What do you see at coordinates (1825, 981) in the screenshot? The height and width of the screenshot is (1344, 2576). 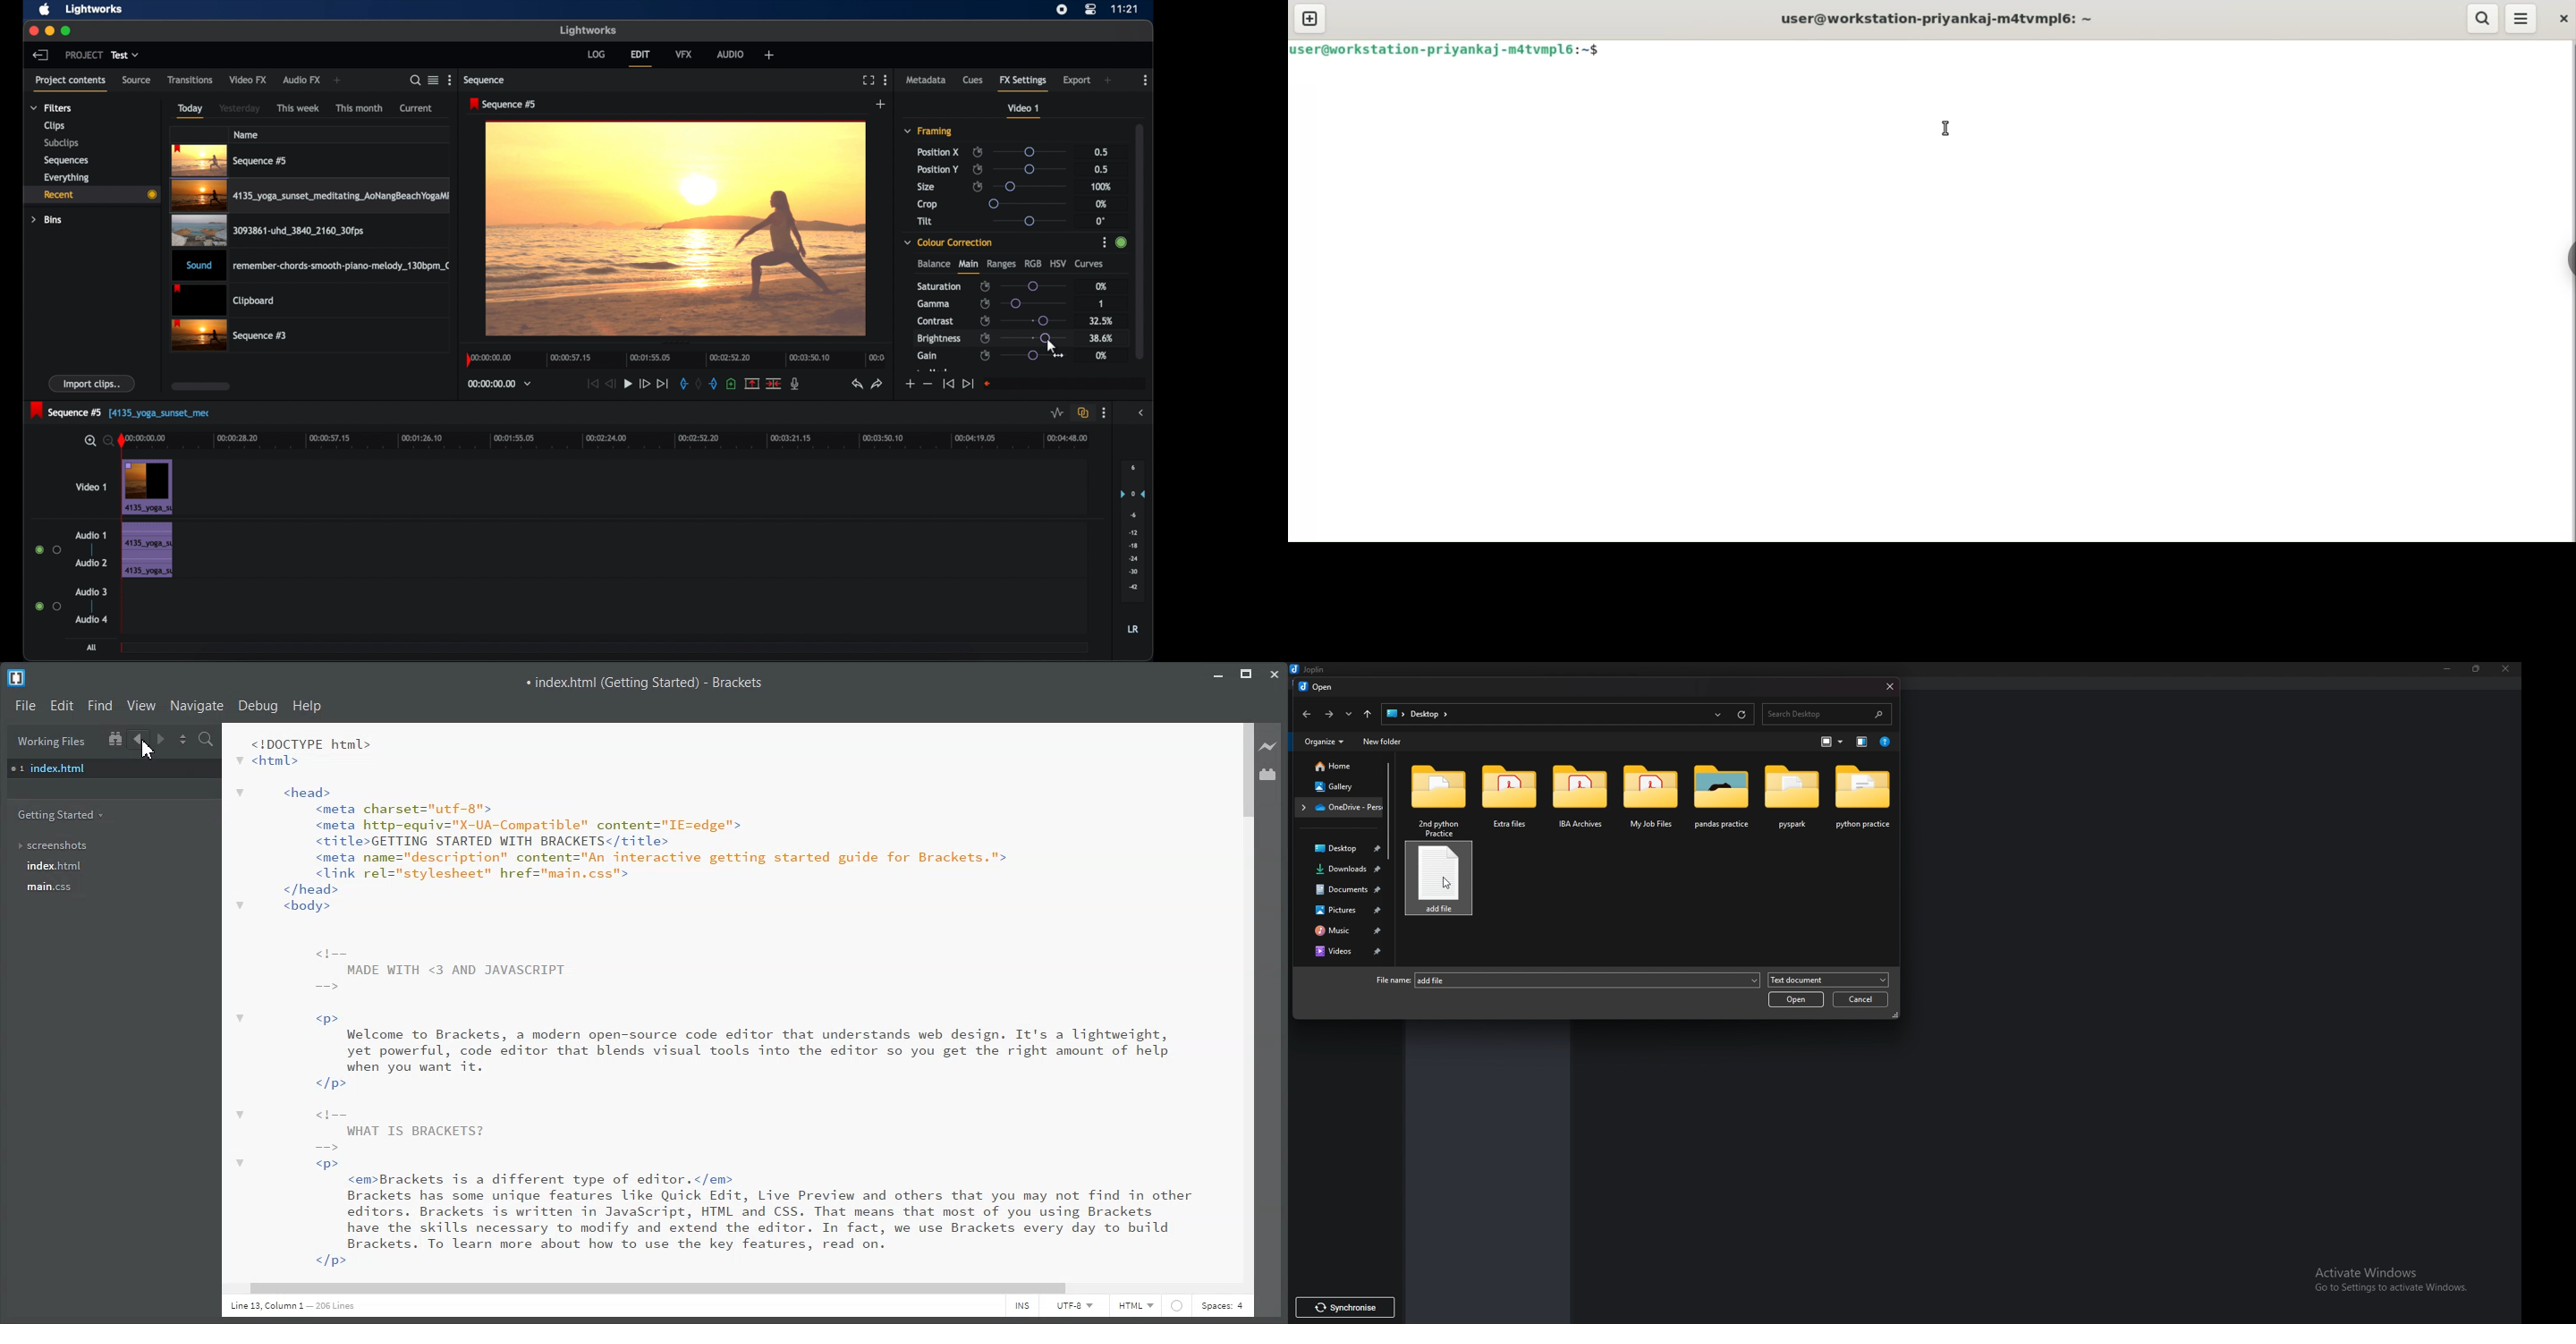 I see `Text document` at bounding box center [1825, 981].